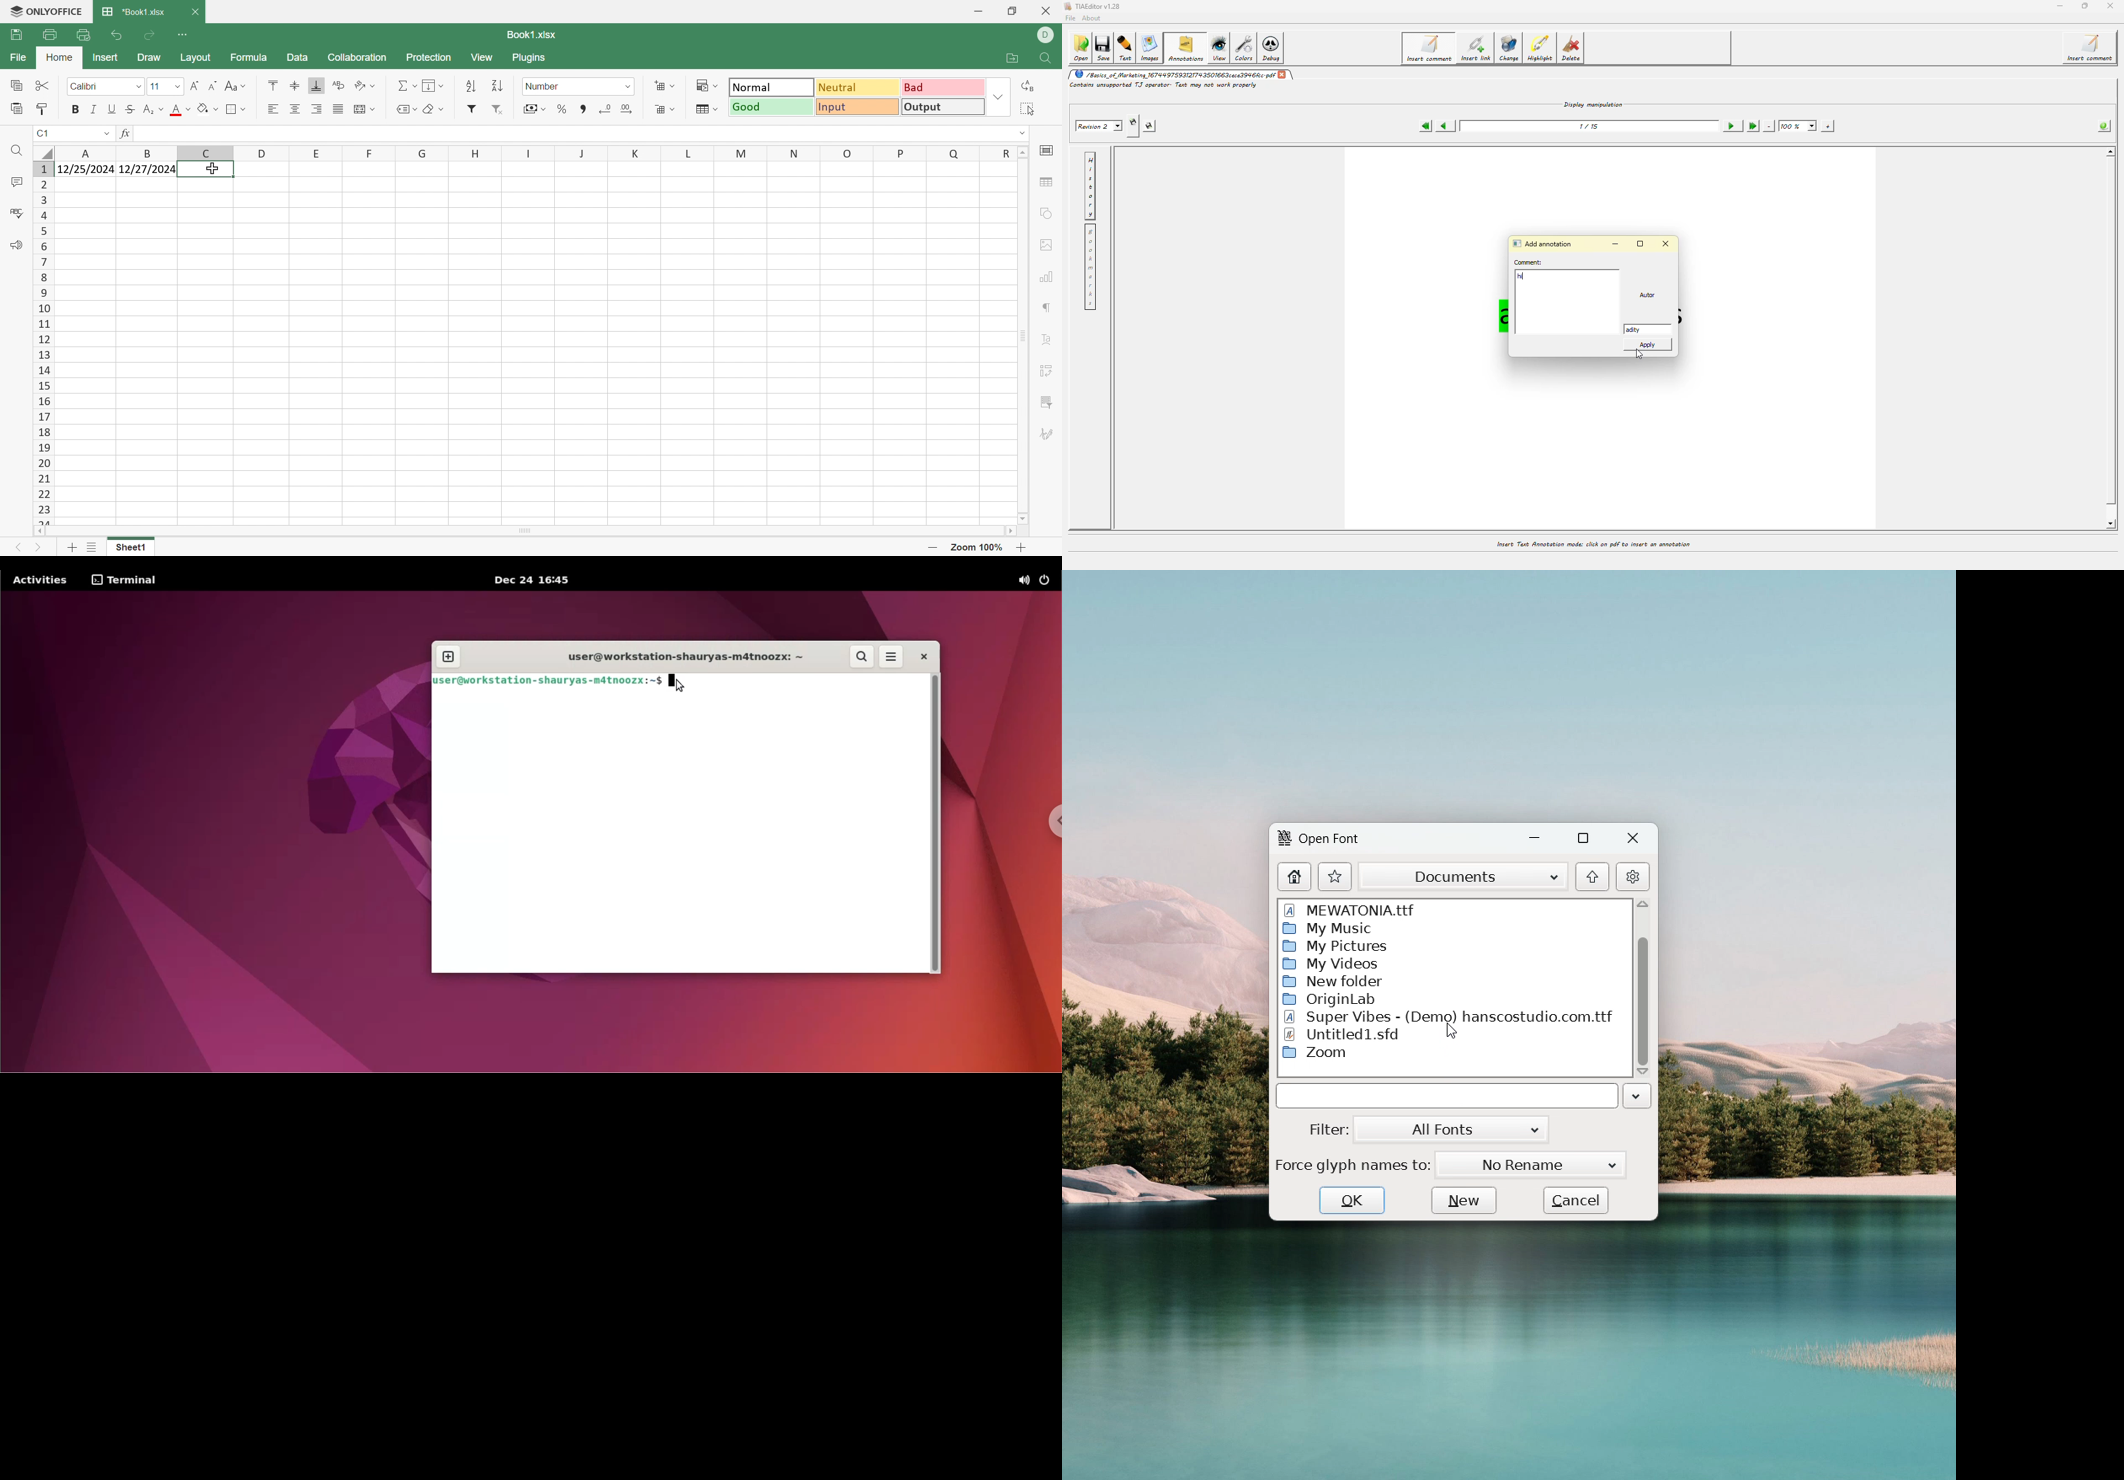 The image size is (2128, 1484). Describe the element at coordinates (564, 109) in the screenshot. I see `Percent style` at that location.